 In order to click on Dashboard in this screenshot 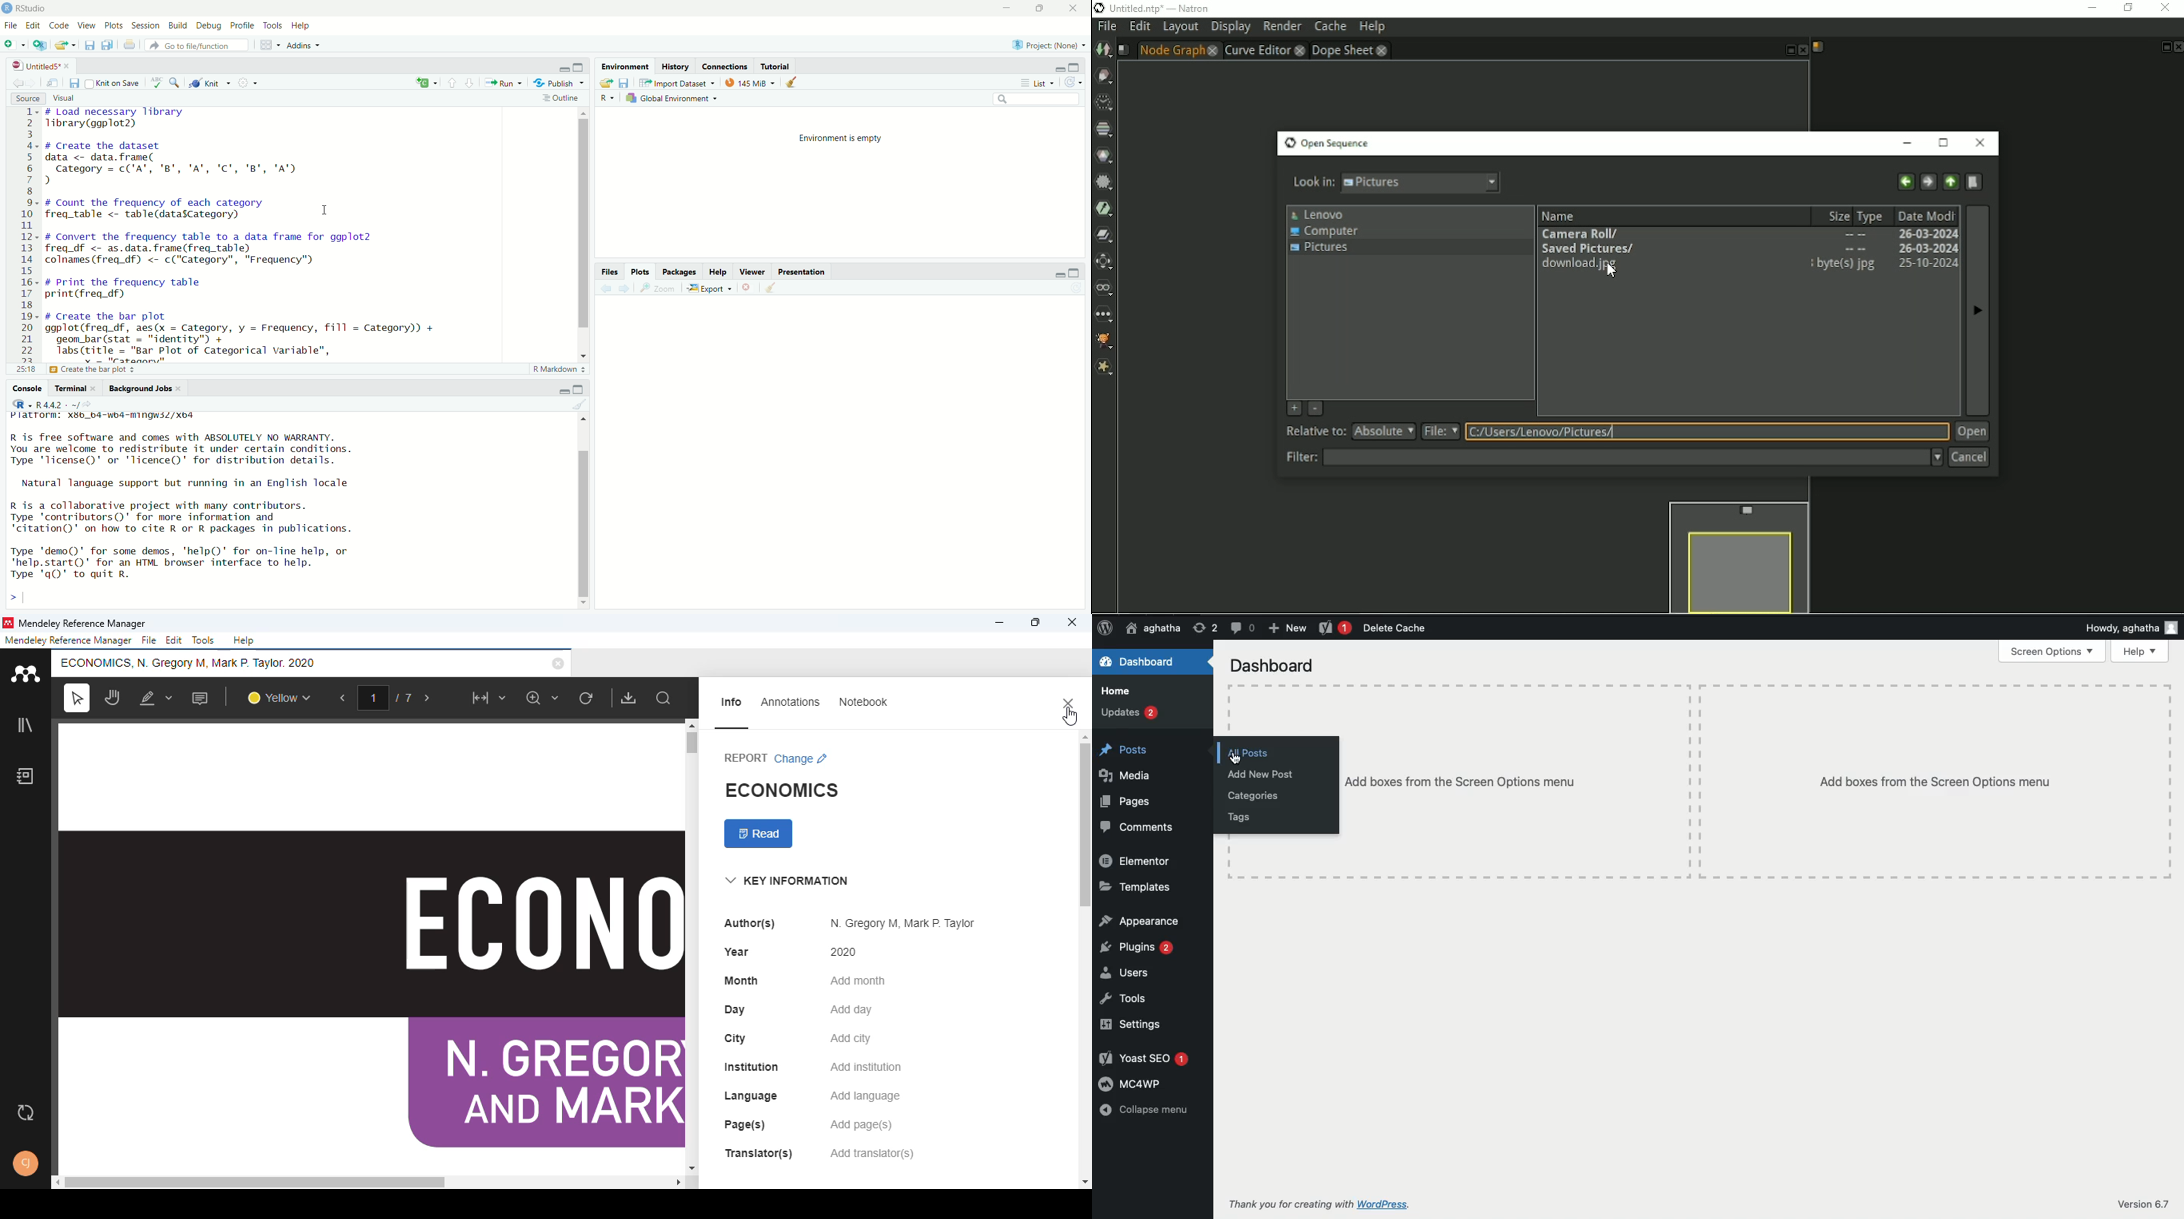, I will do `click(1273, 664)`.